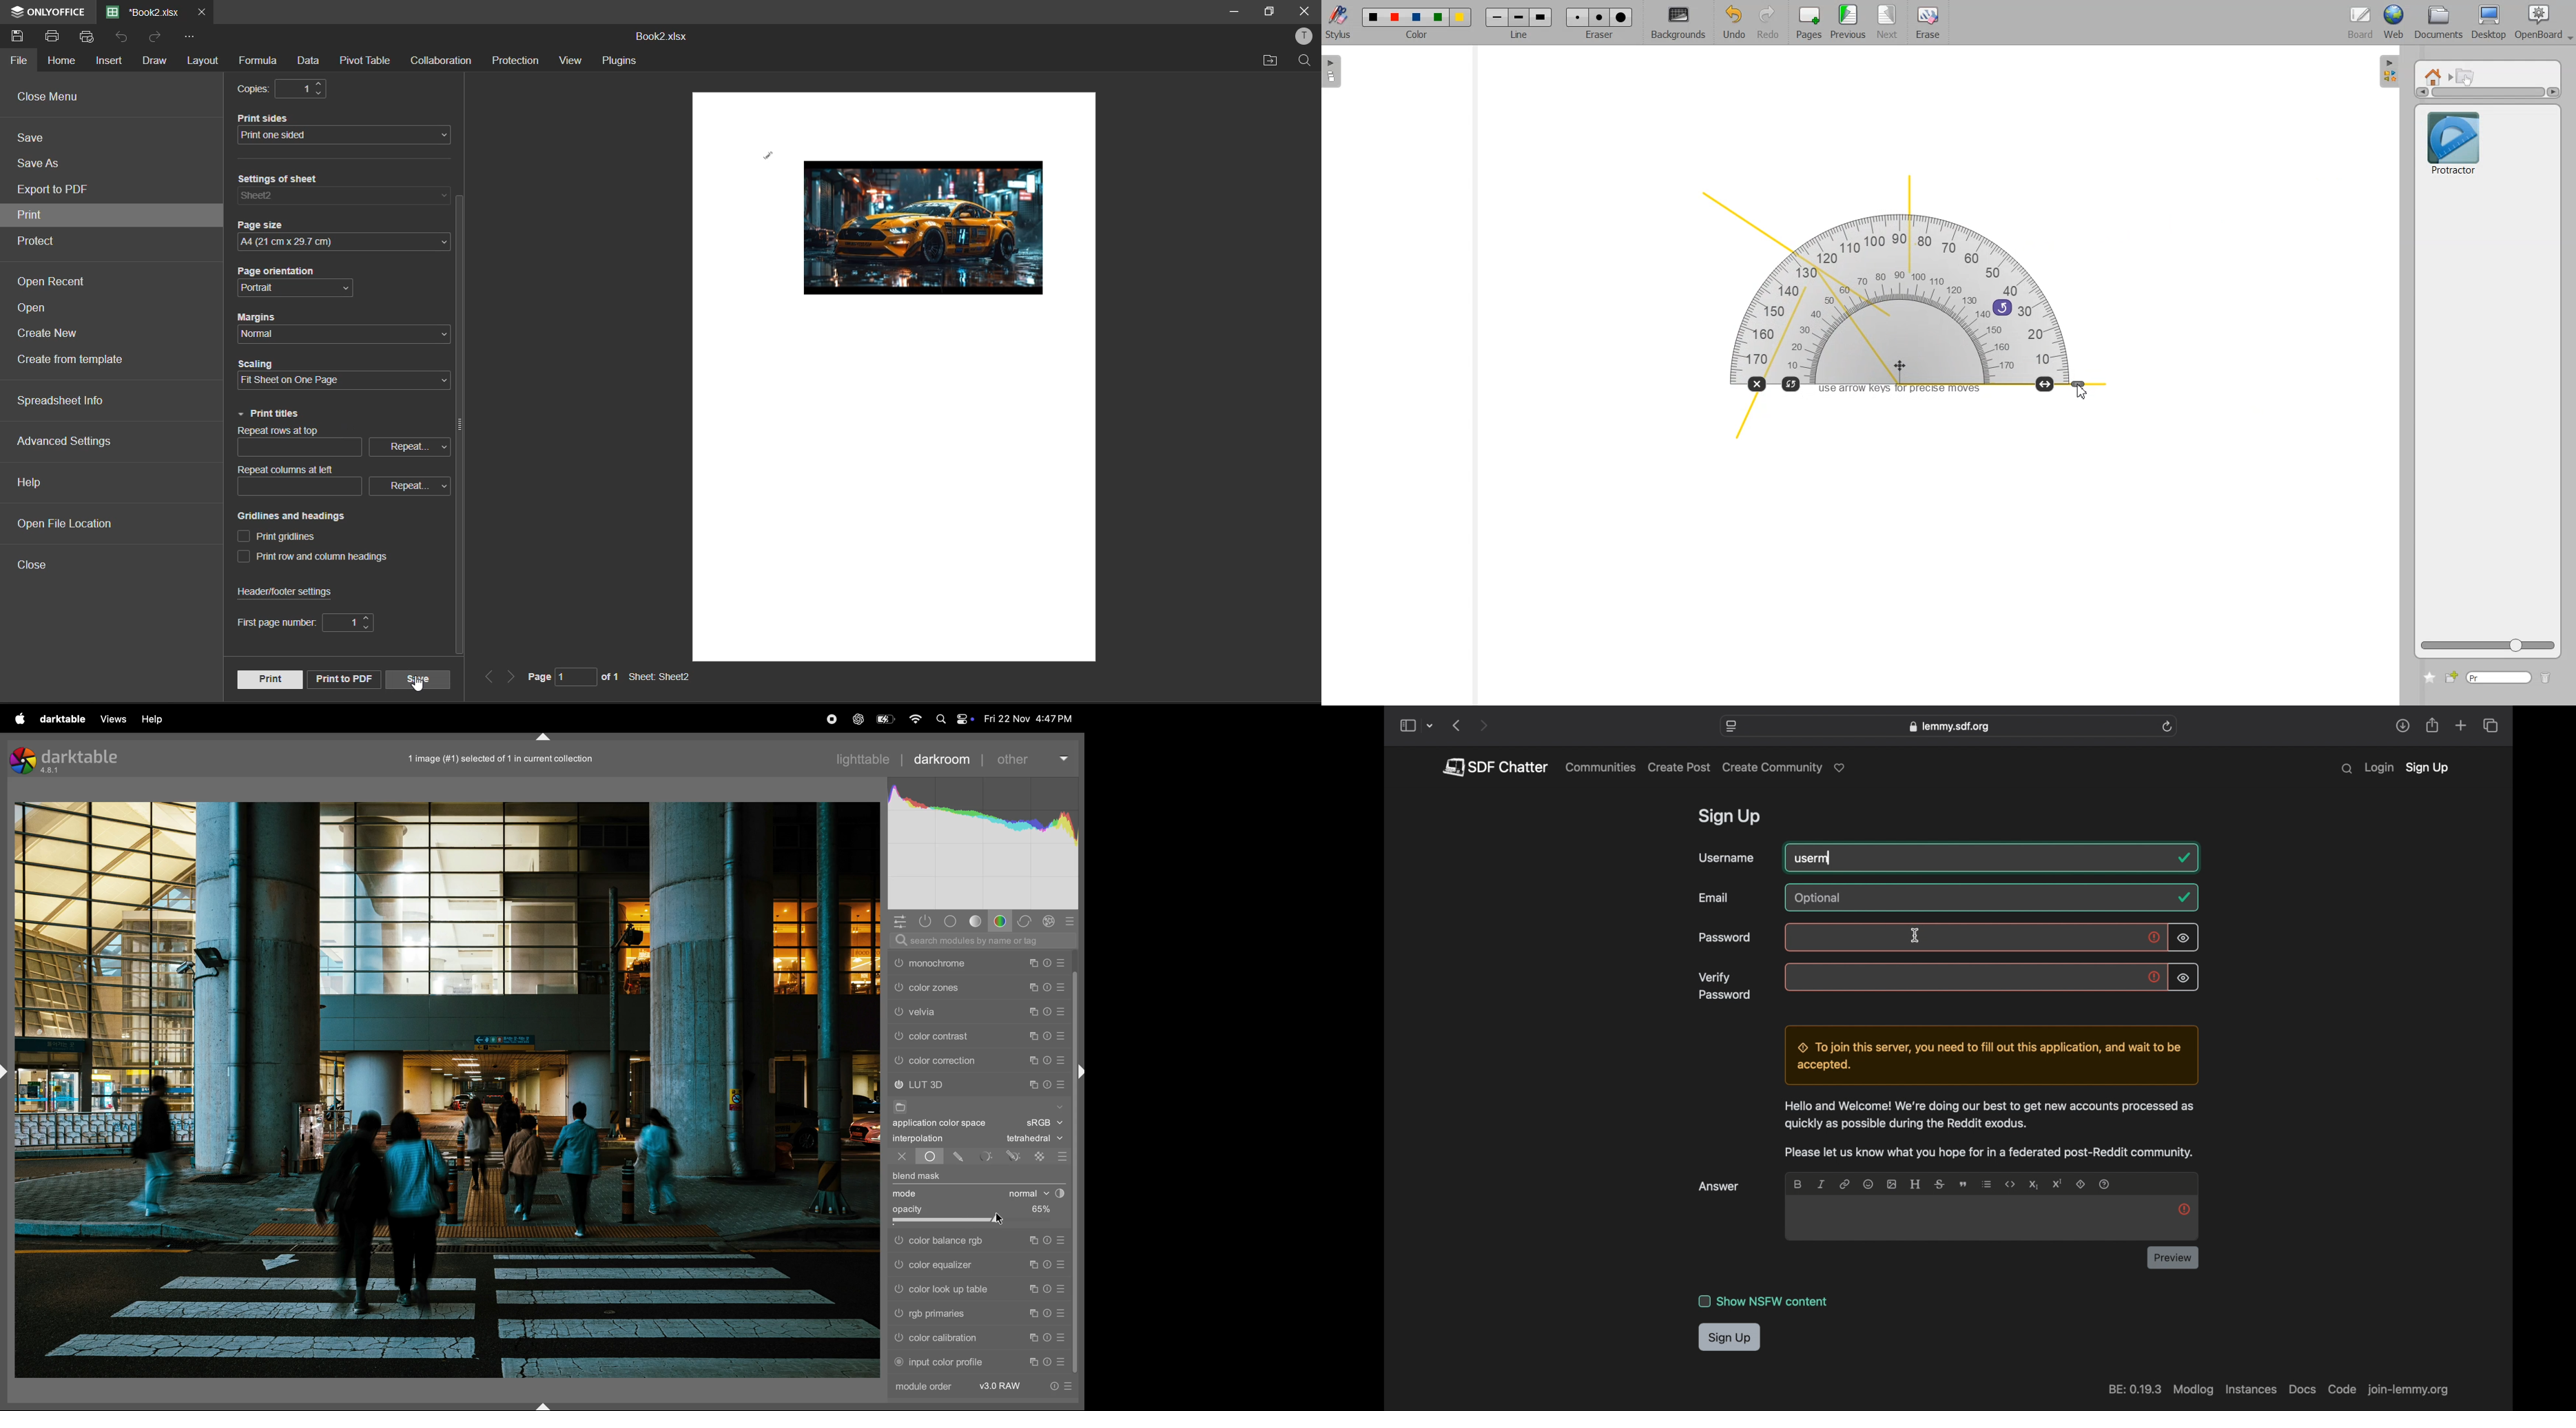 The height and width of the screenshot is (1428, 2576). Describe the element at coordinates (928, 1140) in the screenshot. I see `interpolation` at that location.